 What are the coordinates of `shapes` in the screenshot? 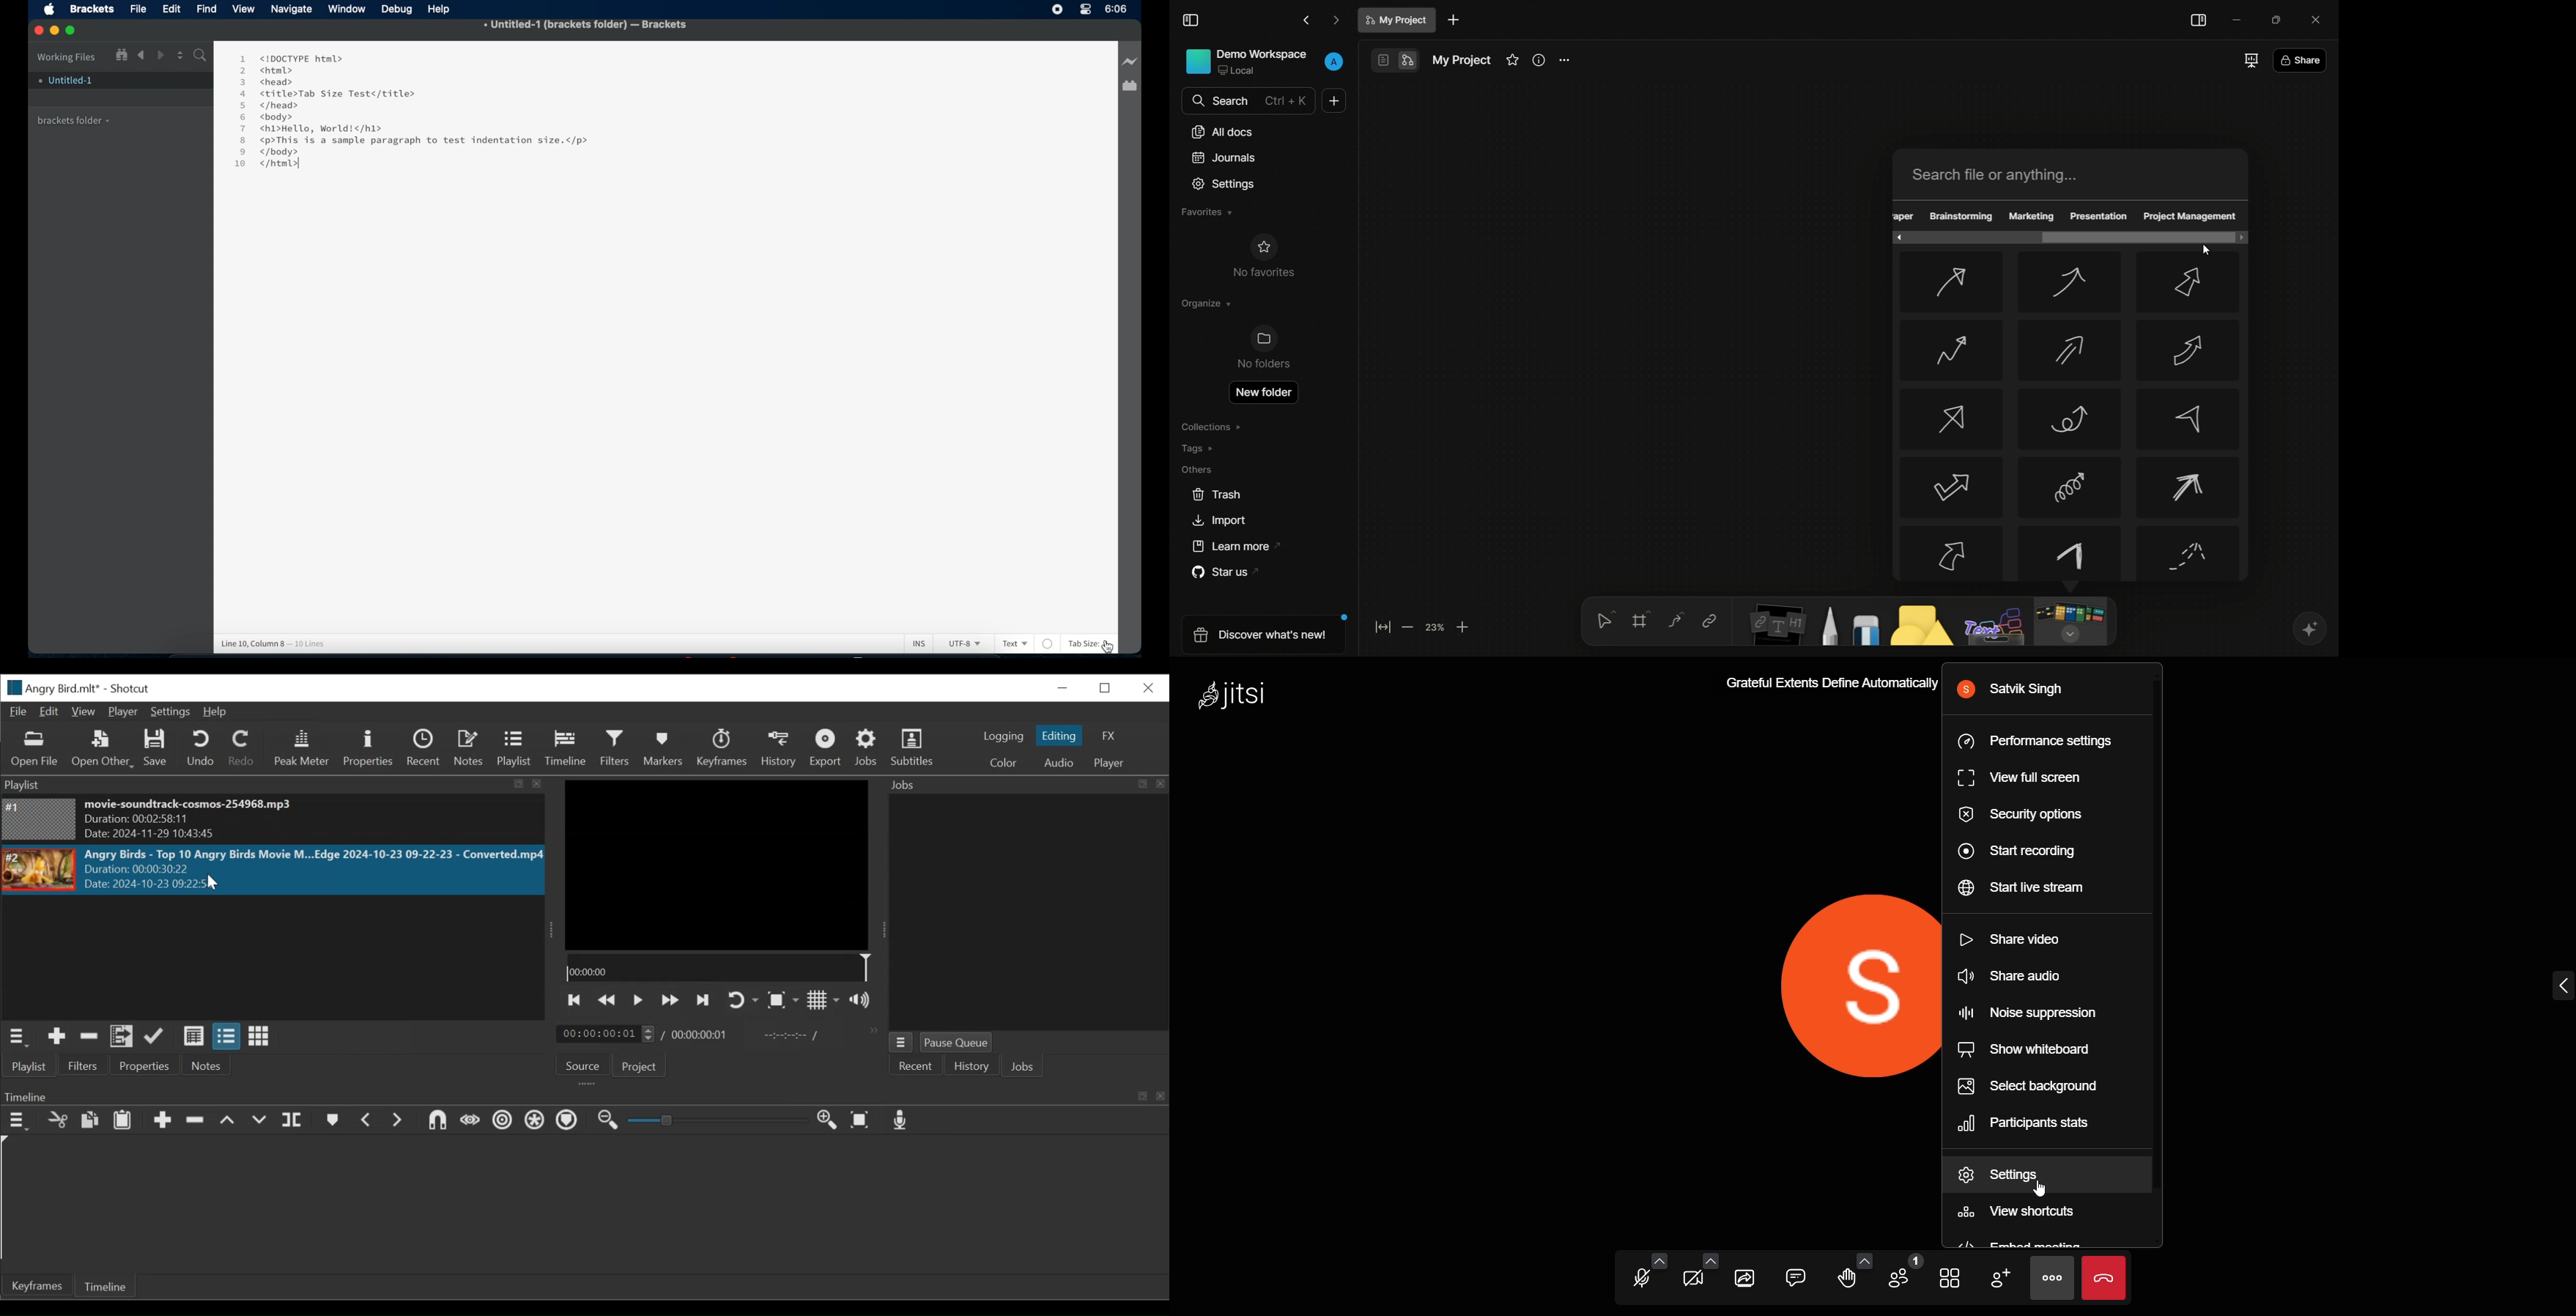 It's located at (1919, 624).